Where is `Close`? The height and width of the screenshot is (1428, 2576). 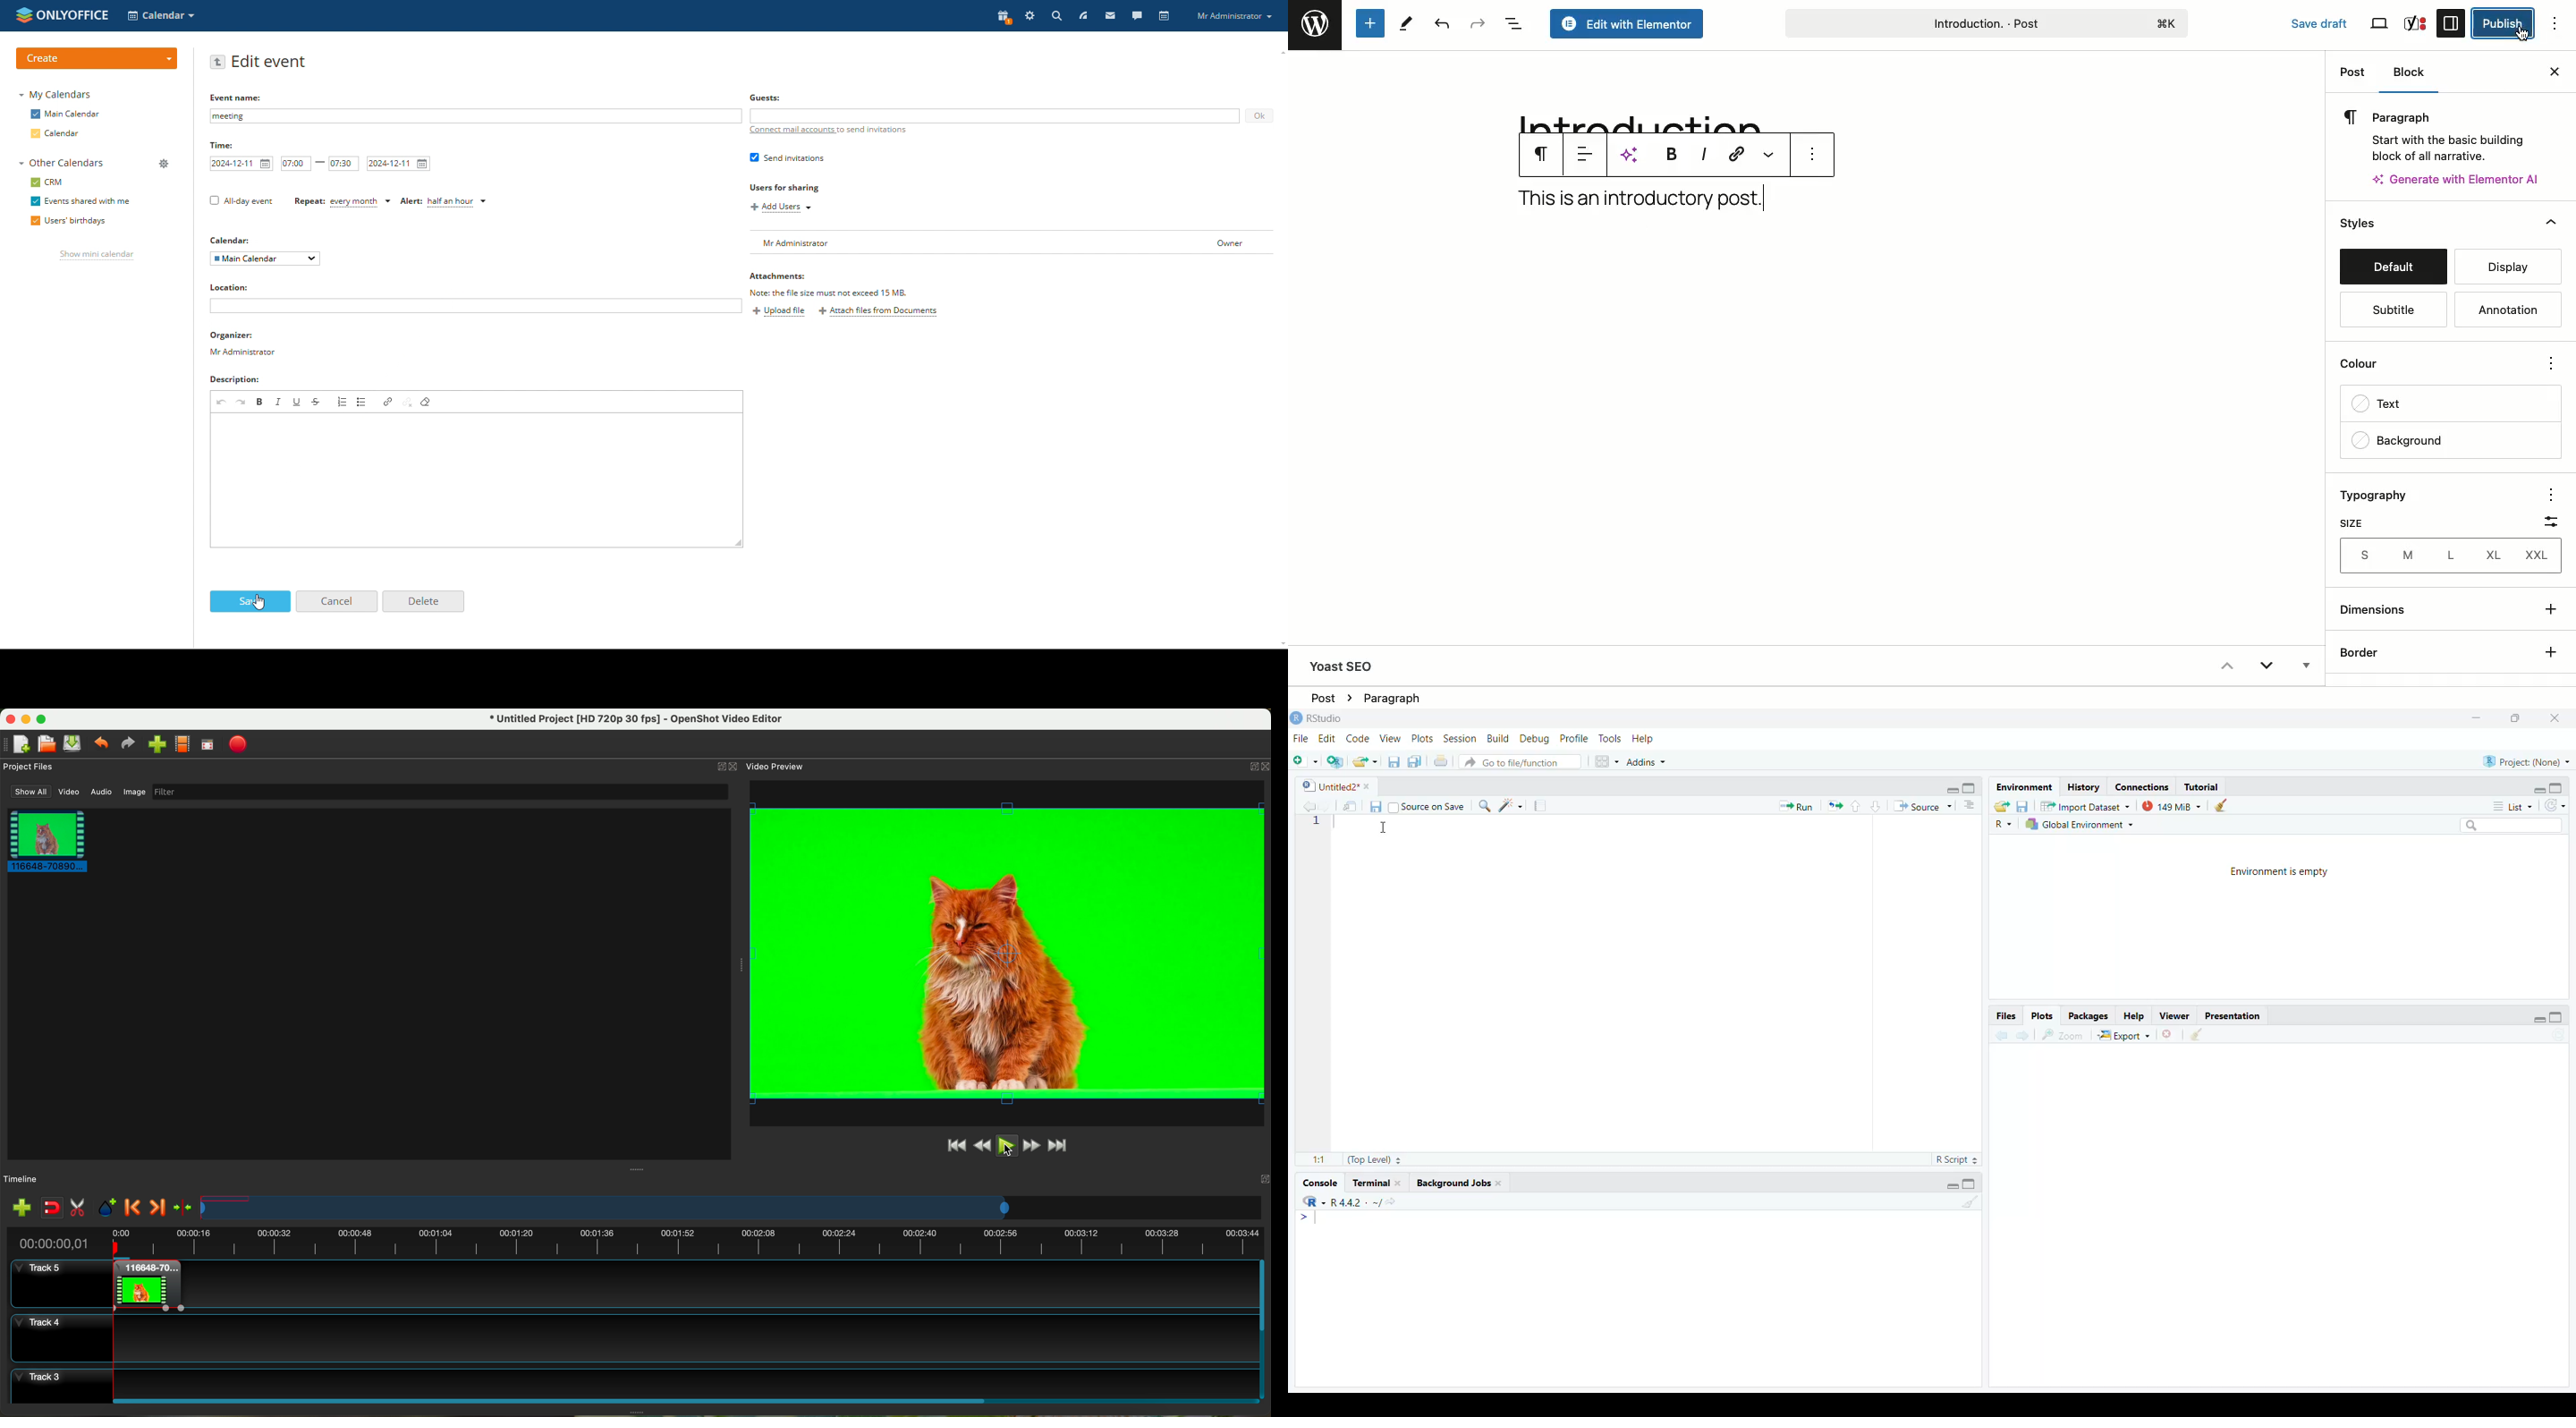
Close is located at coordinates (2554, 70).